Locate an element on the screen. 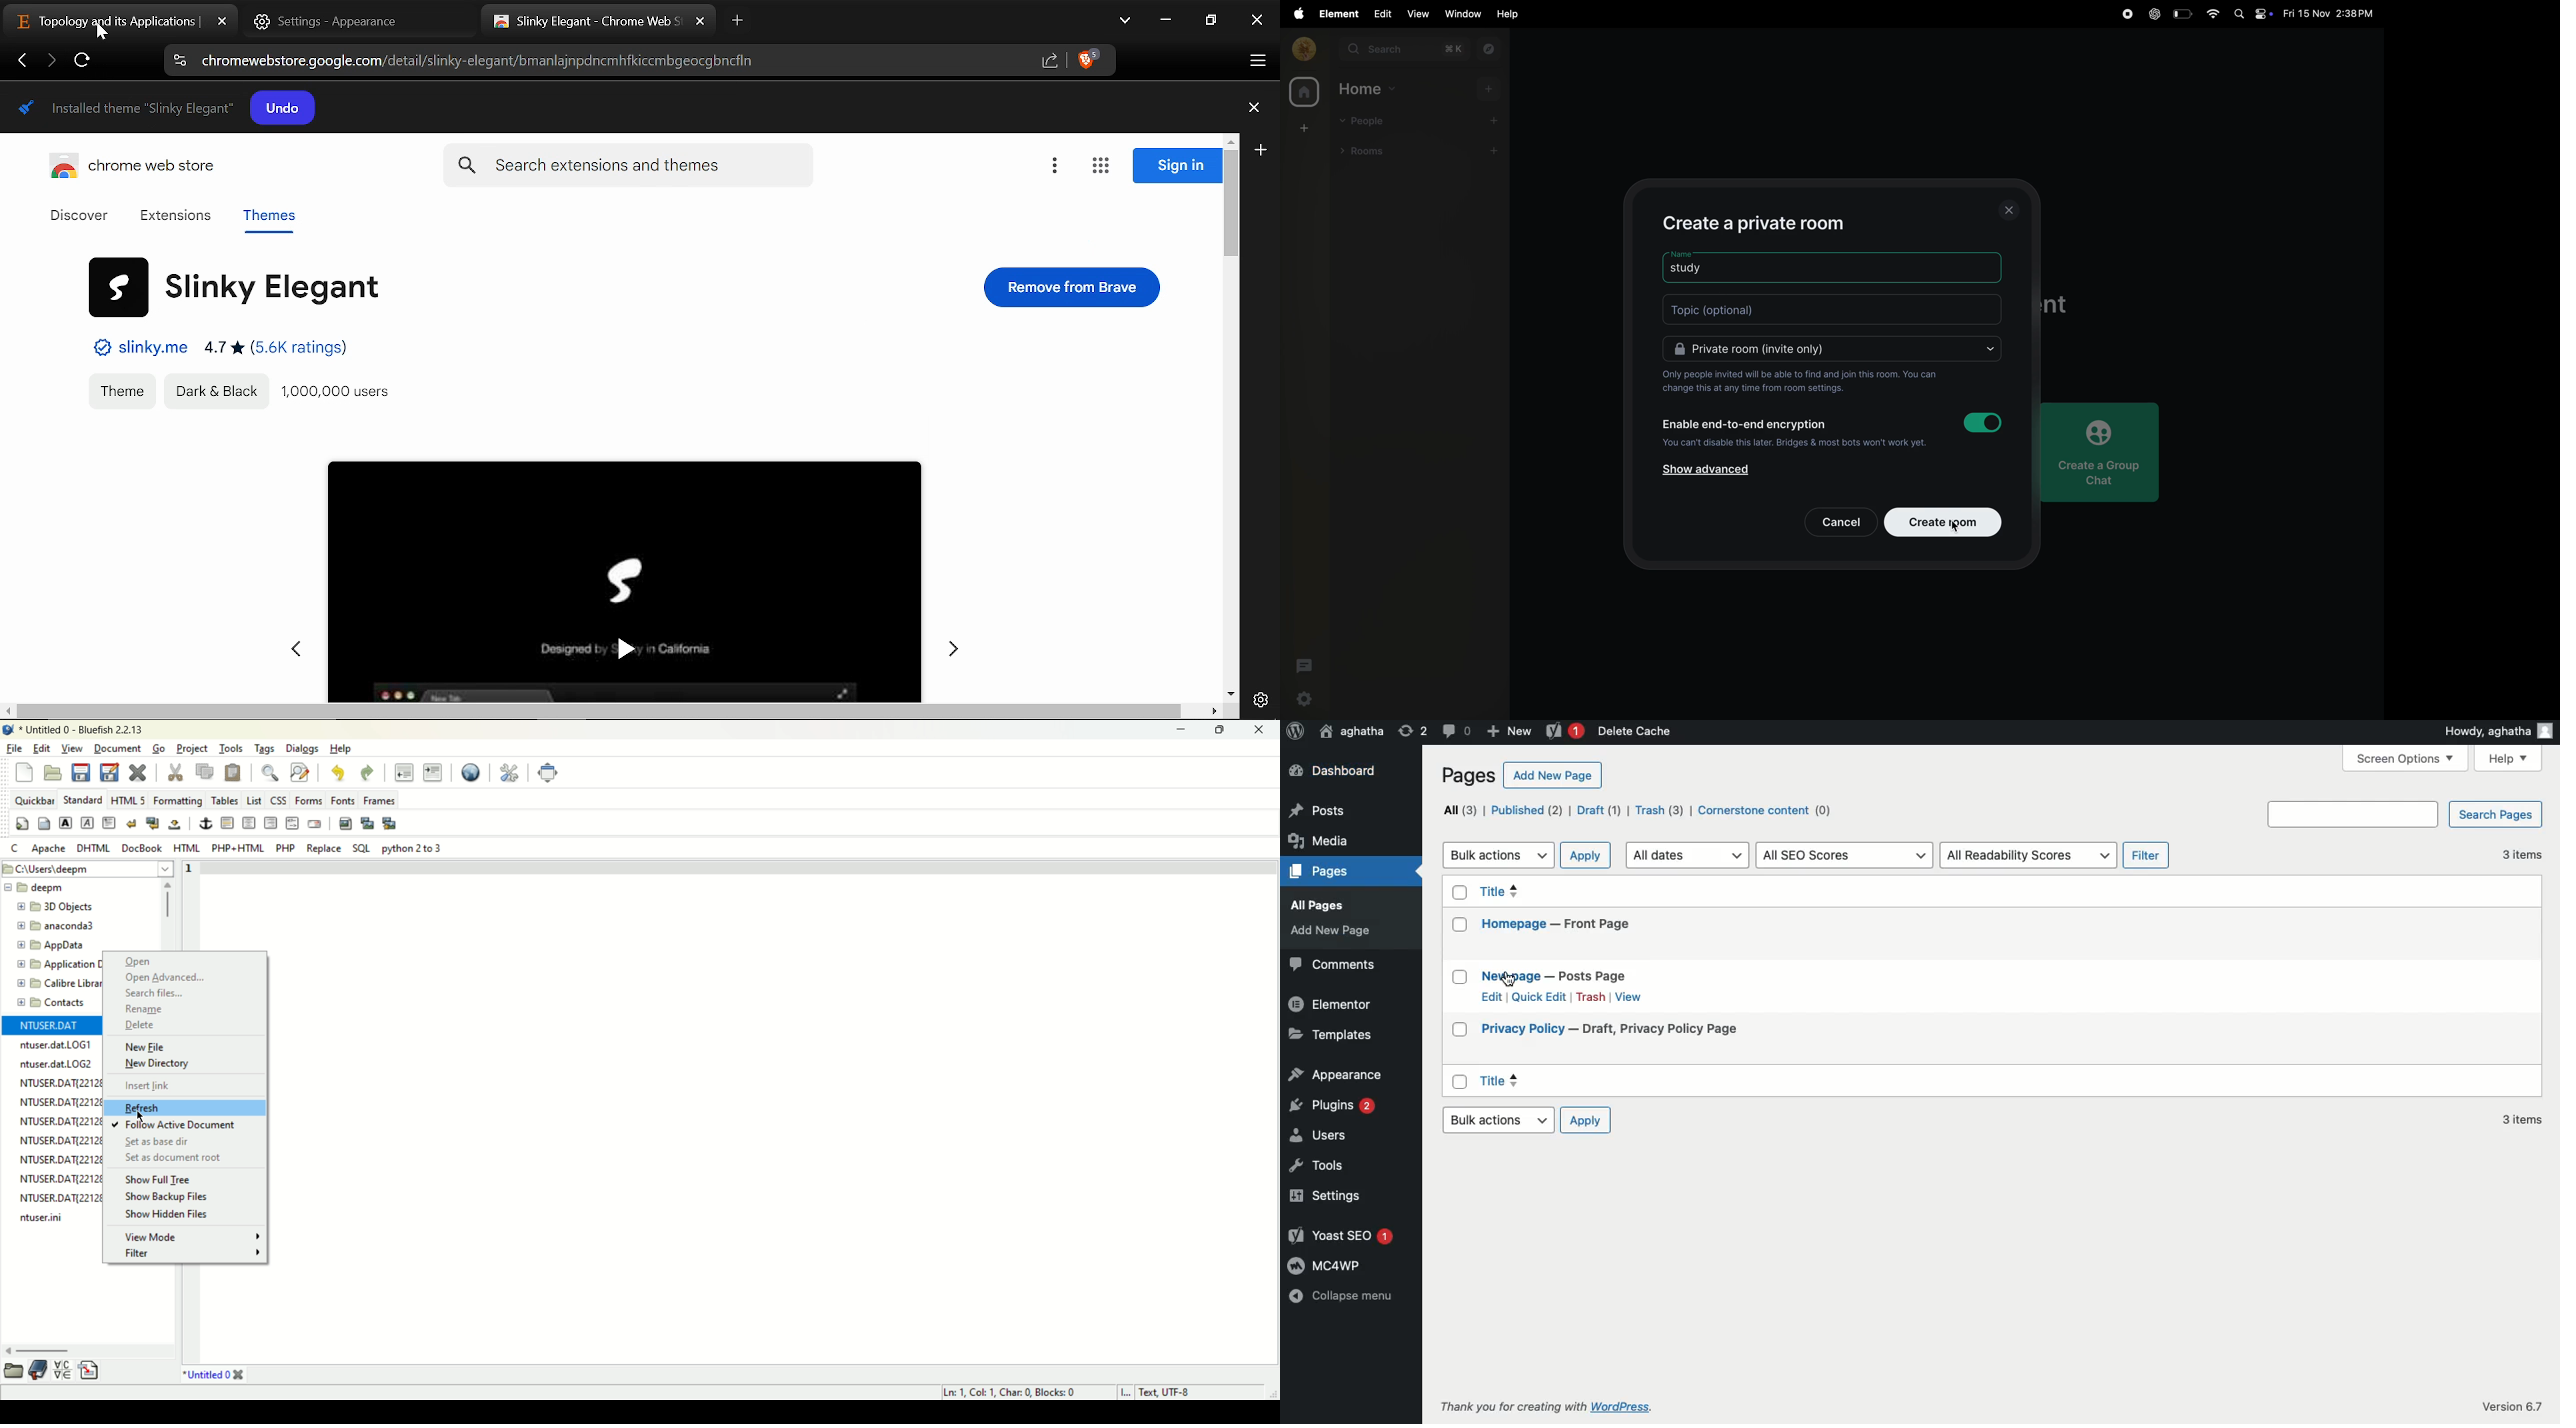  cursor is located at coordinates (1960, 527).